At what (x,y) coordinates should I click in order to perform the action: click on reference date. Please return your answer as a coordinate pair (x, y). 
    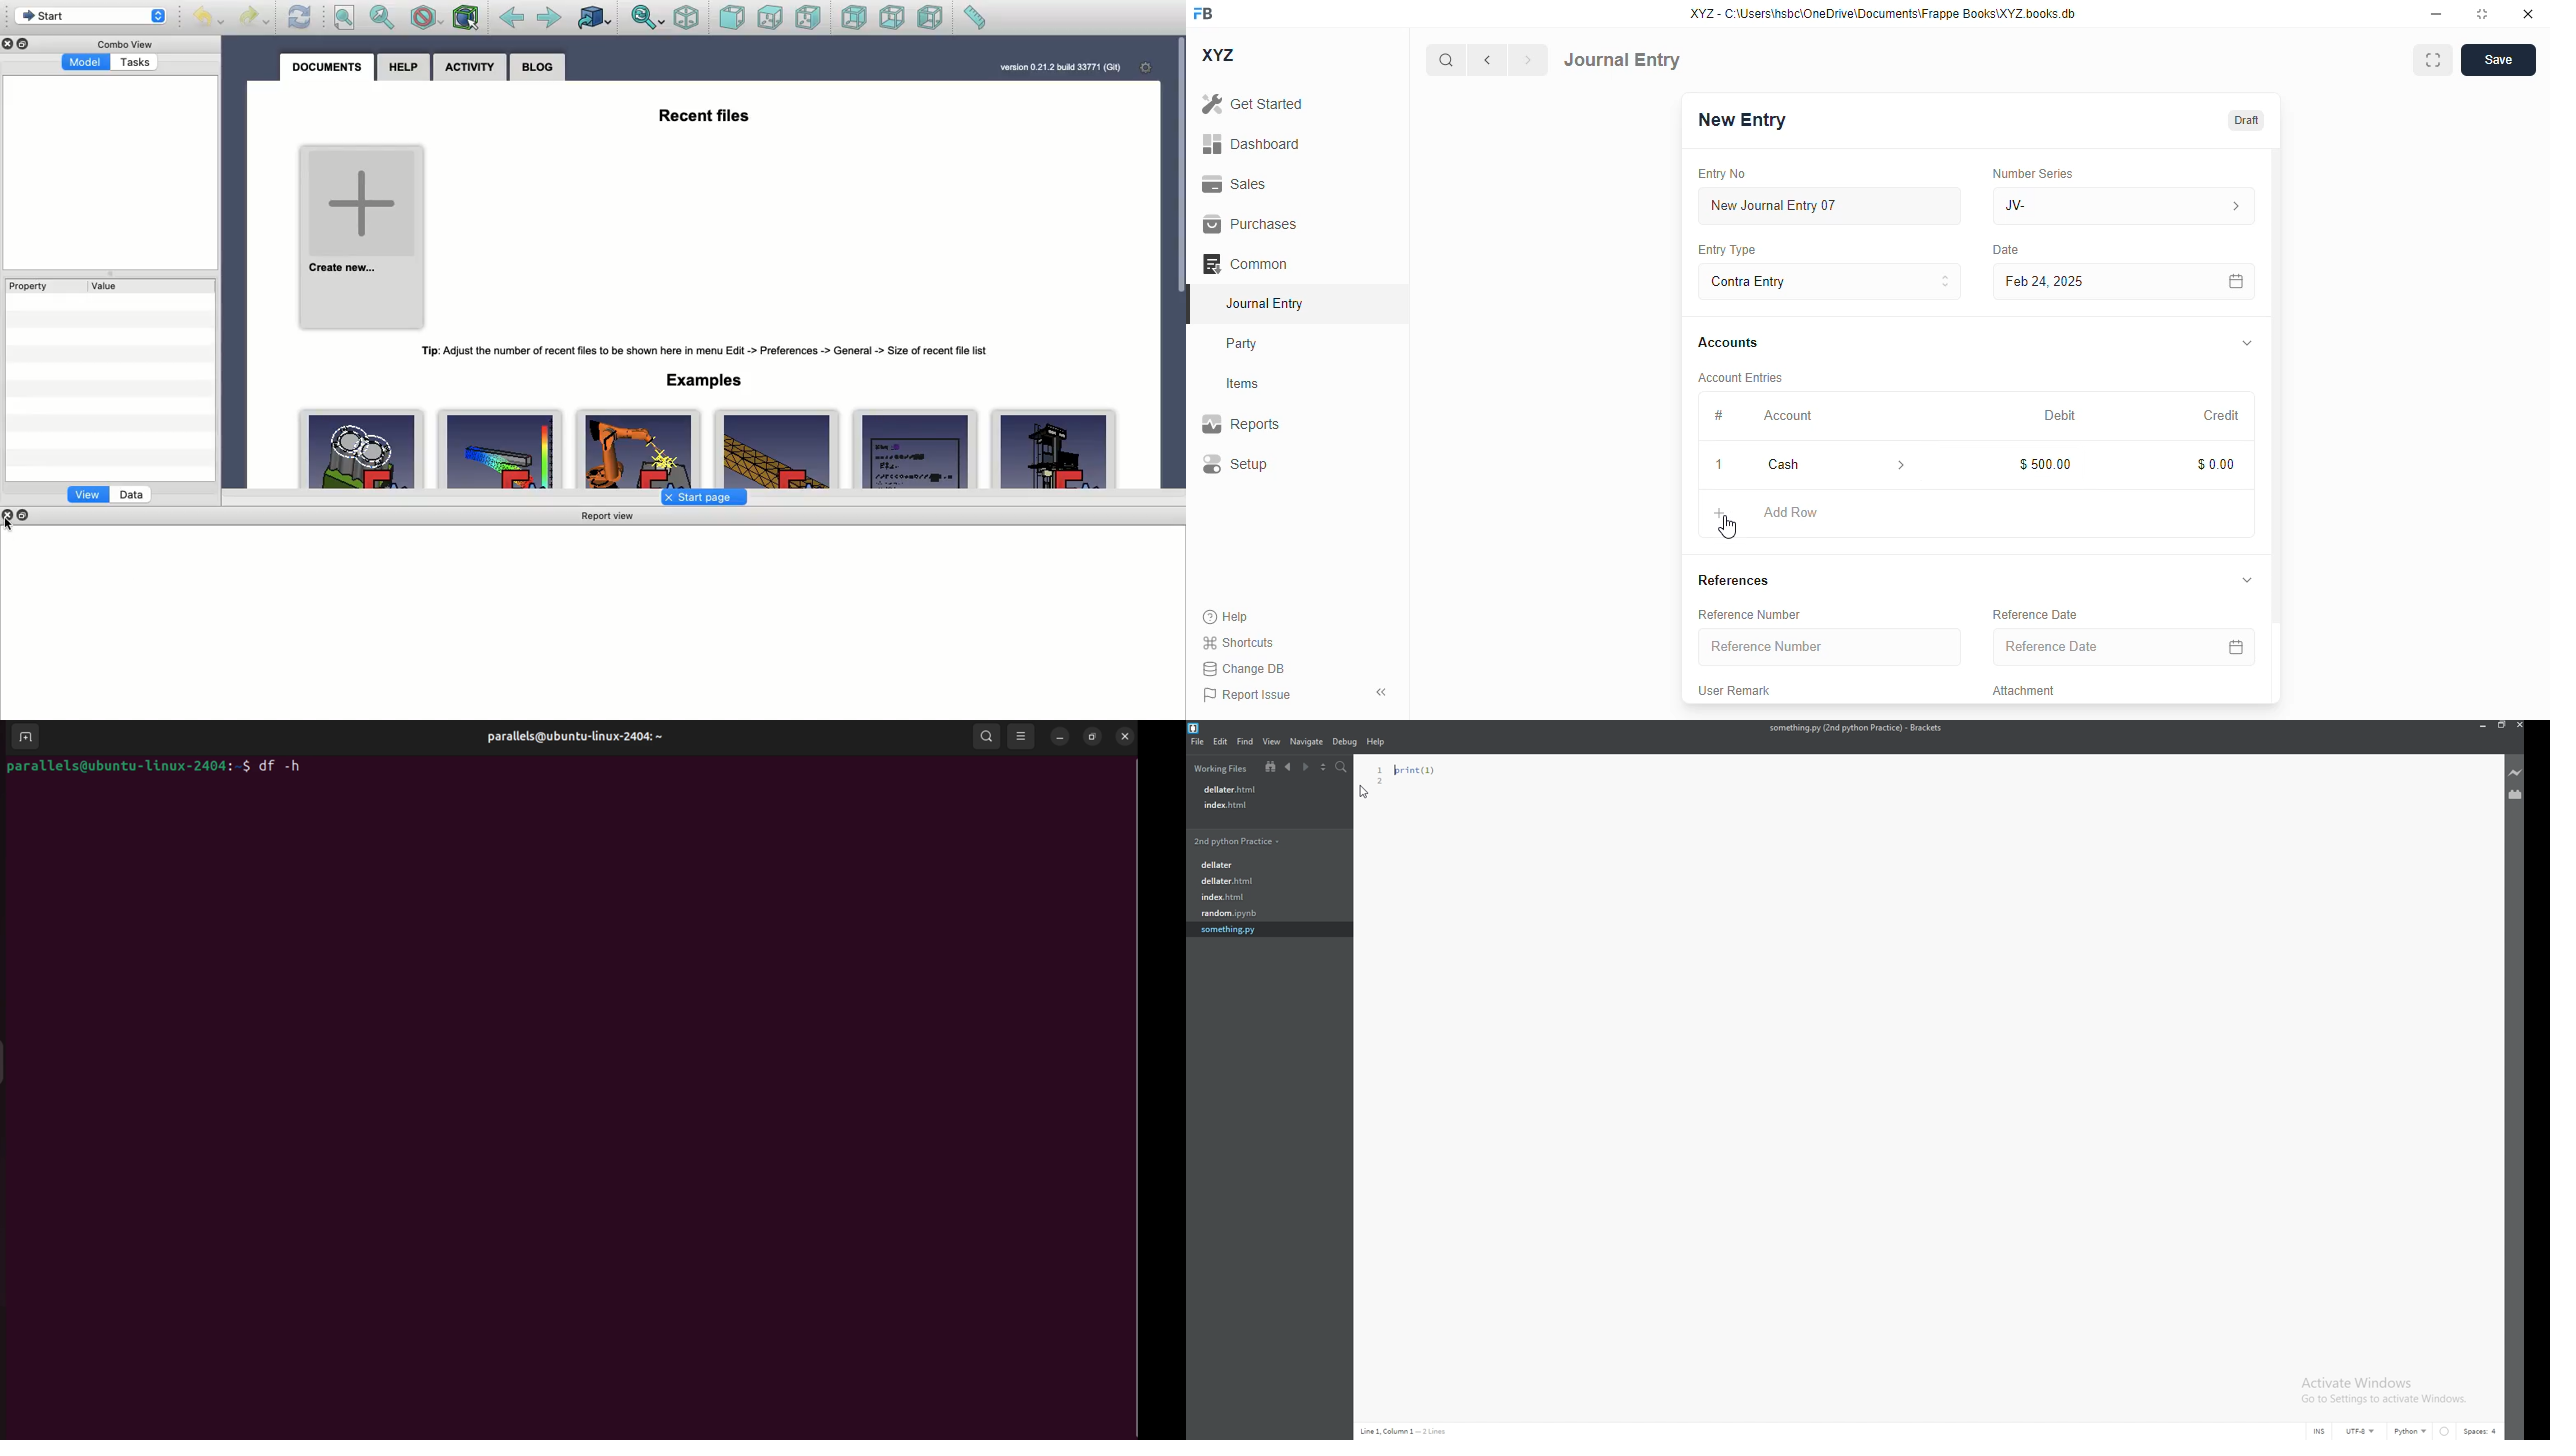
    Looking at the image, I should click on (2085, 647).